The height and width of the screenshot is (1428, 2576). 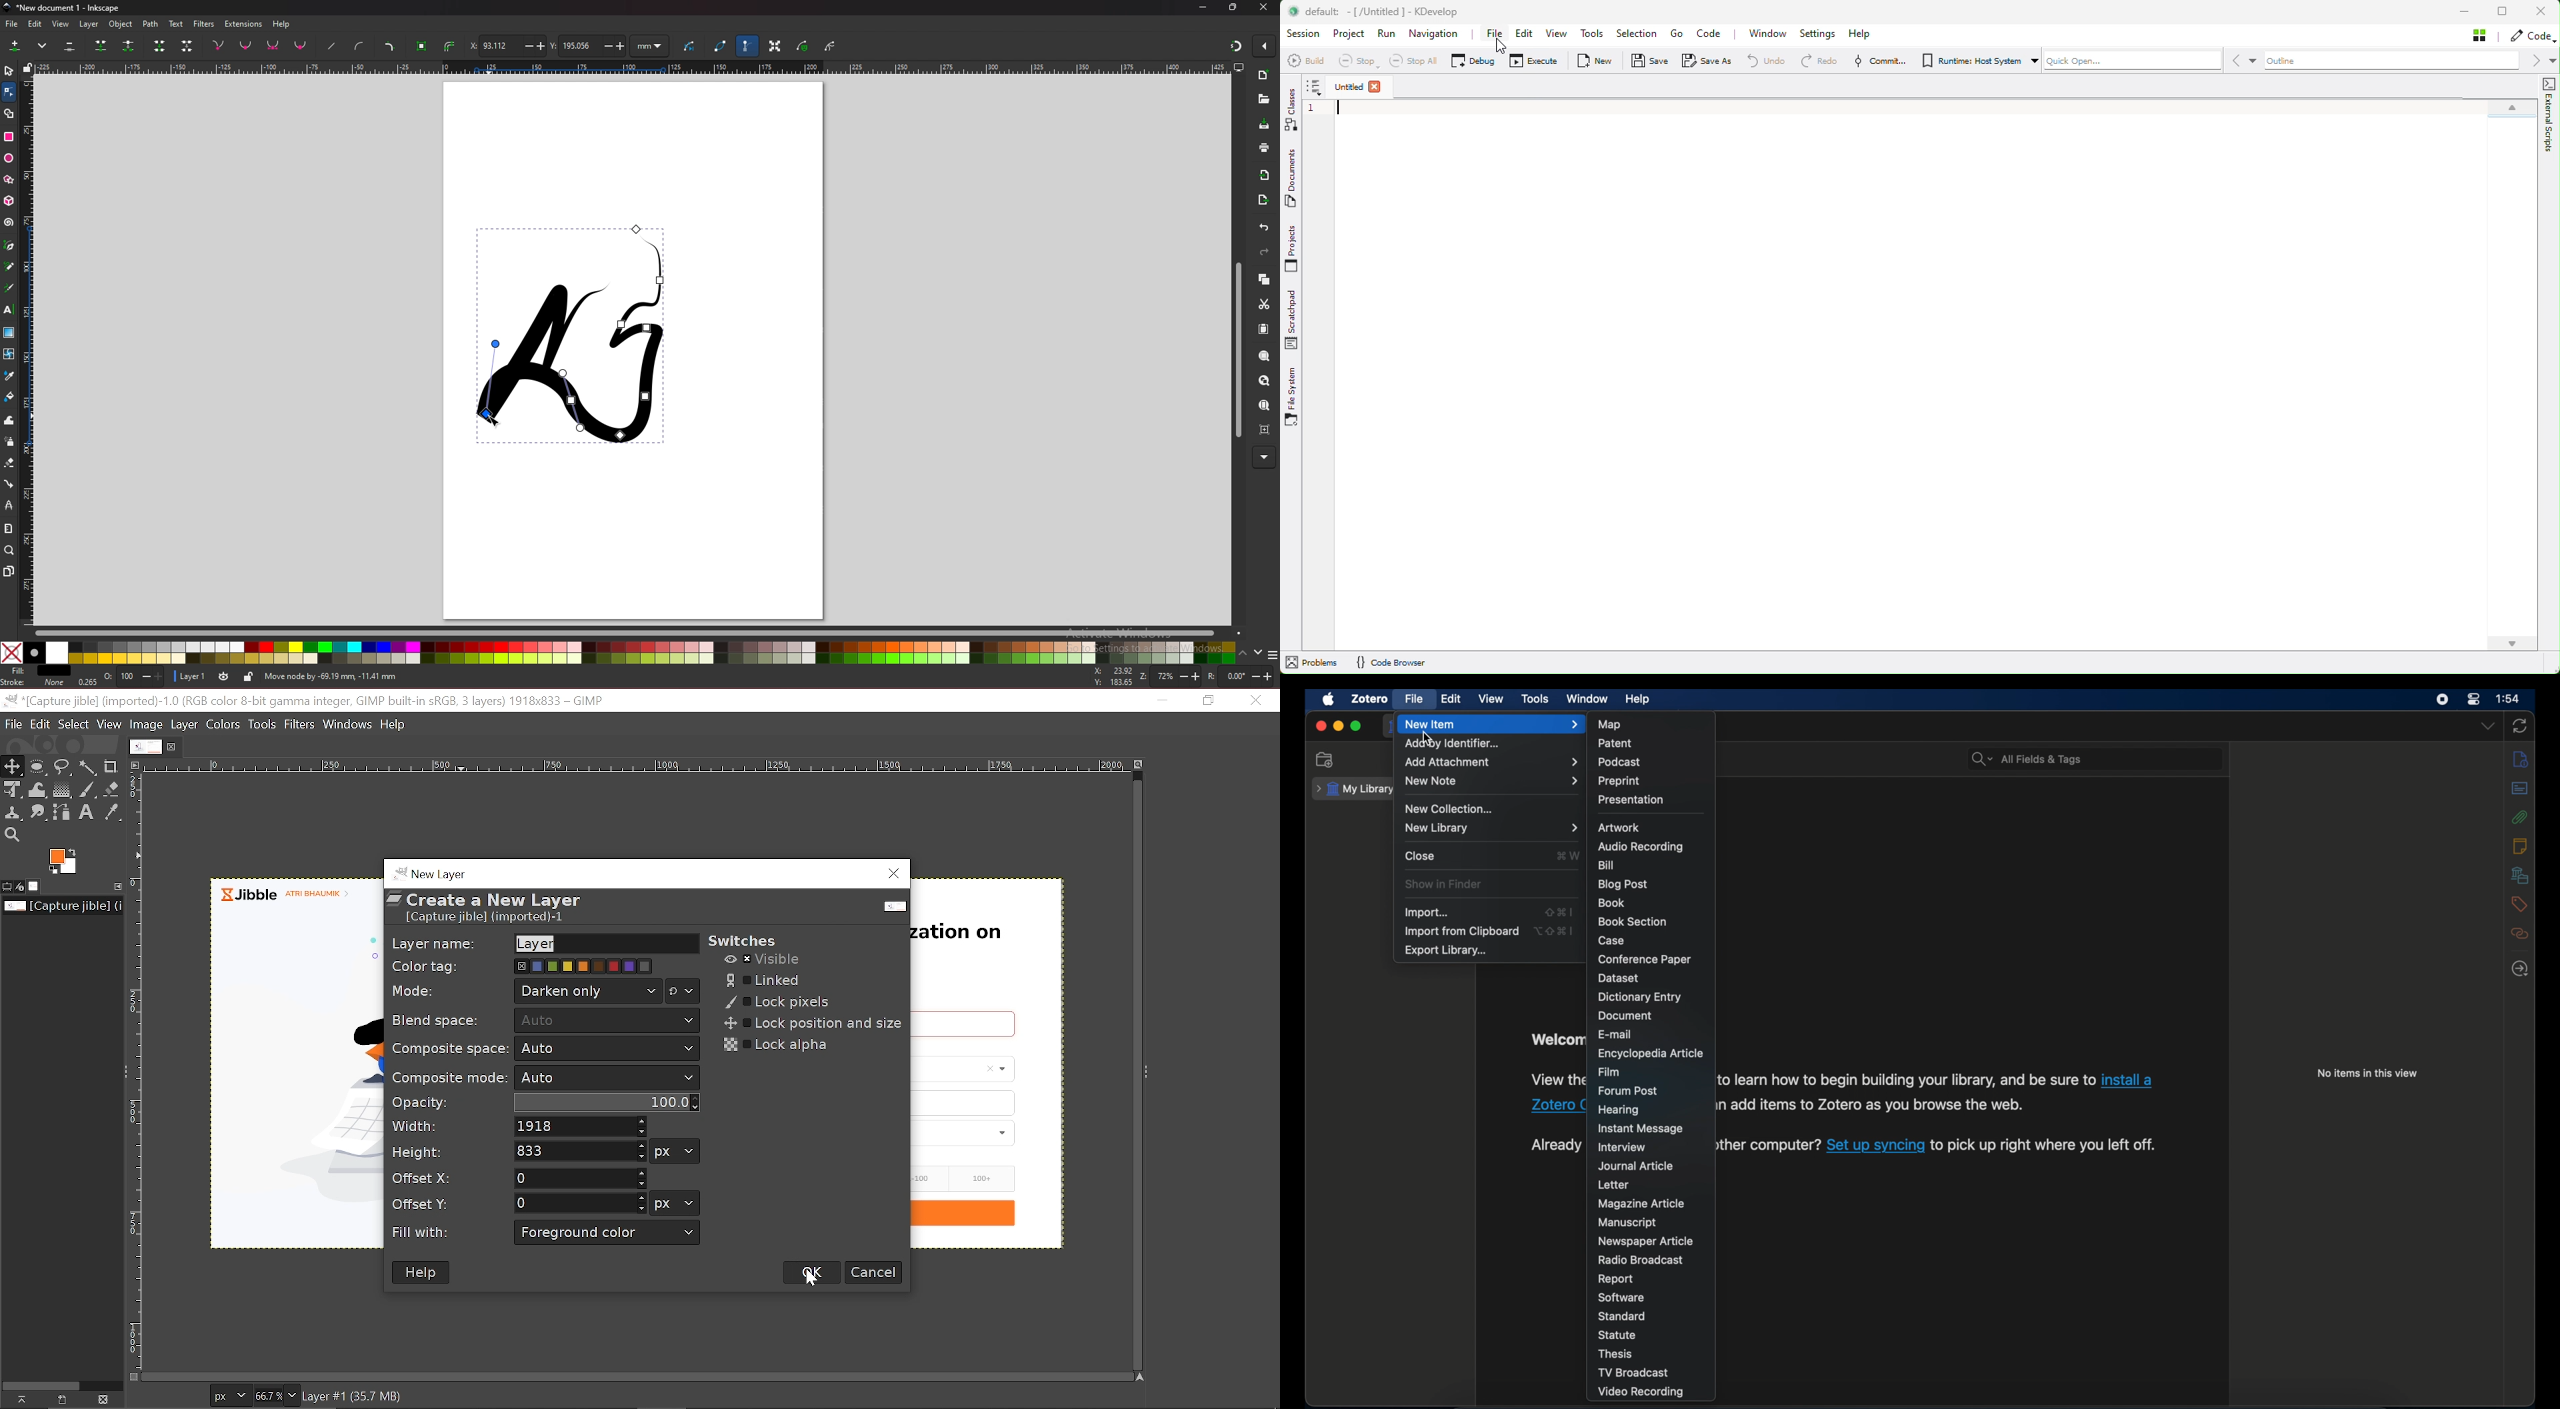 What do you see at coordinates (1265, 405) in the screenshot?
I see `zoom page` at bounding box center [1265, 405].